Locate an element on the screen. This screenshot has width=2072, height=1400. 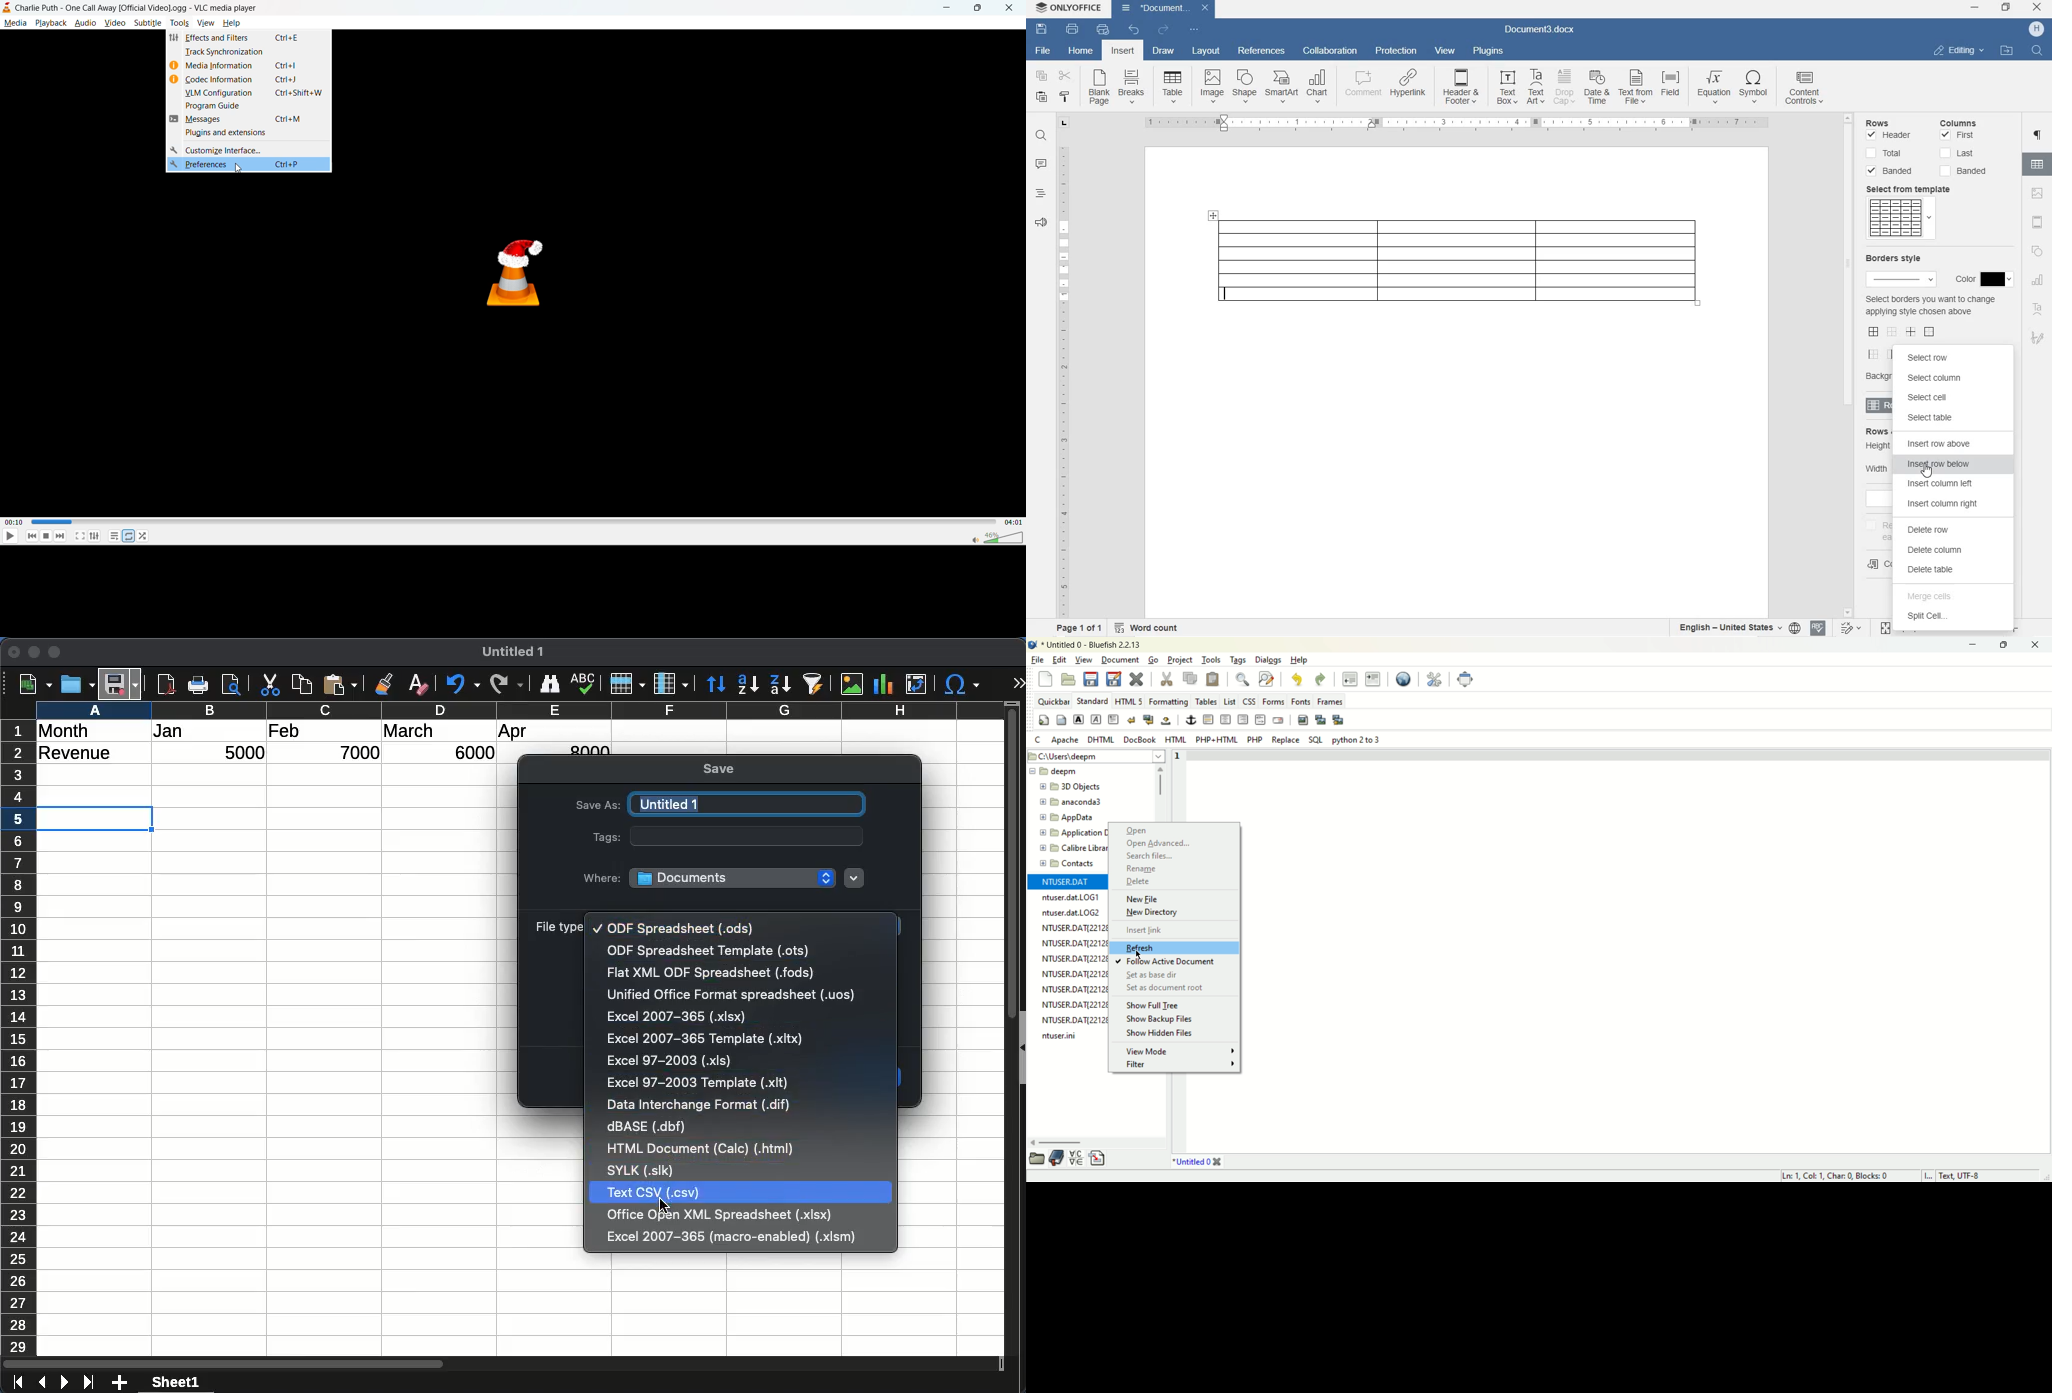
odf spreadsheet template is located at coordinates (705, 951).